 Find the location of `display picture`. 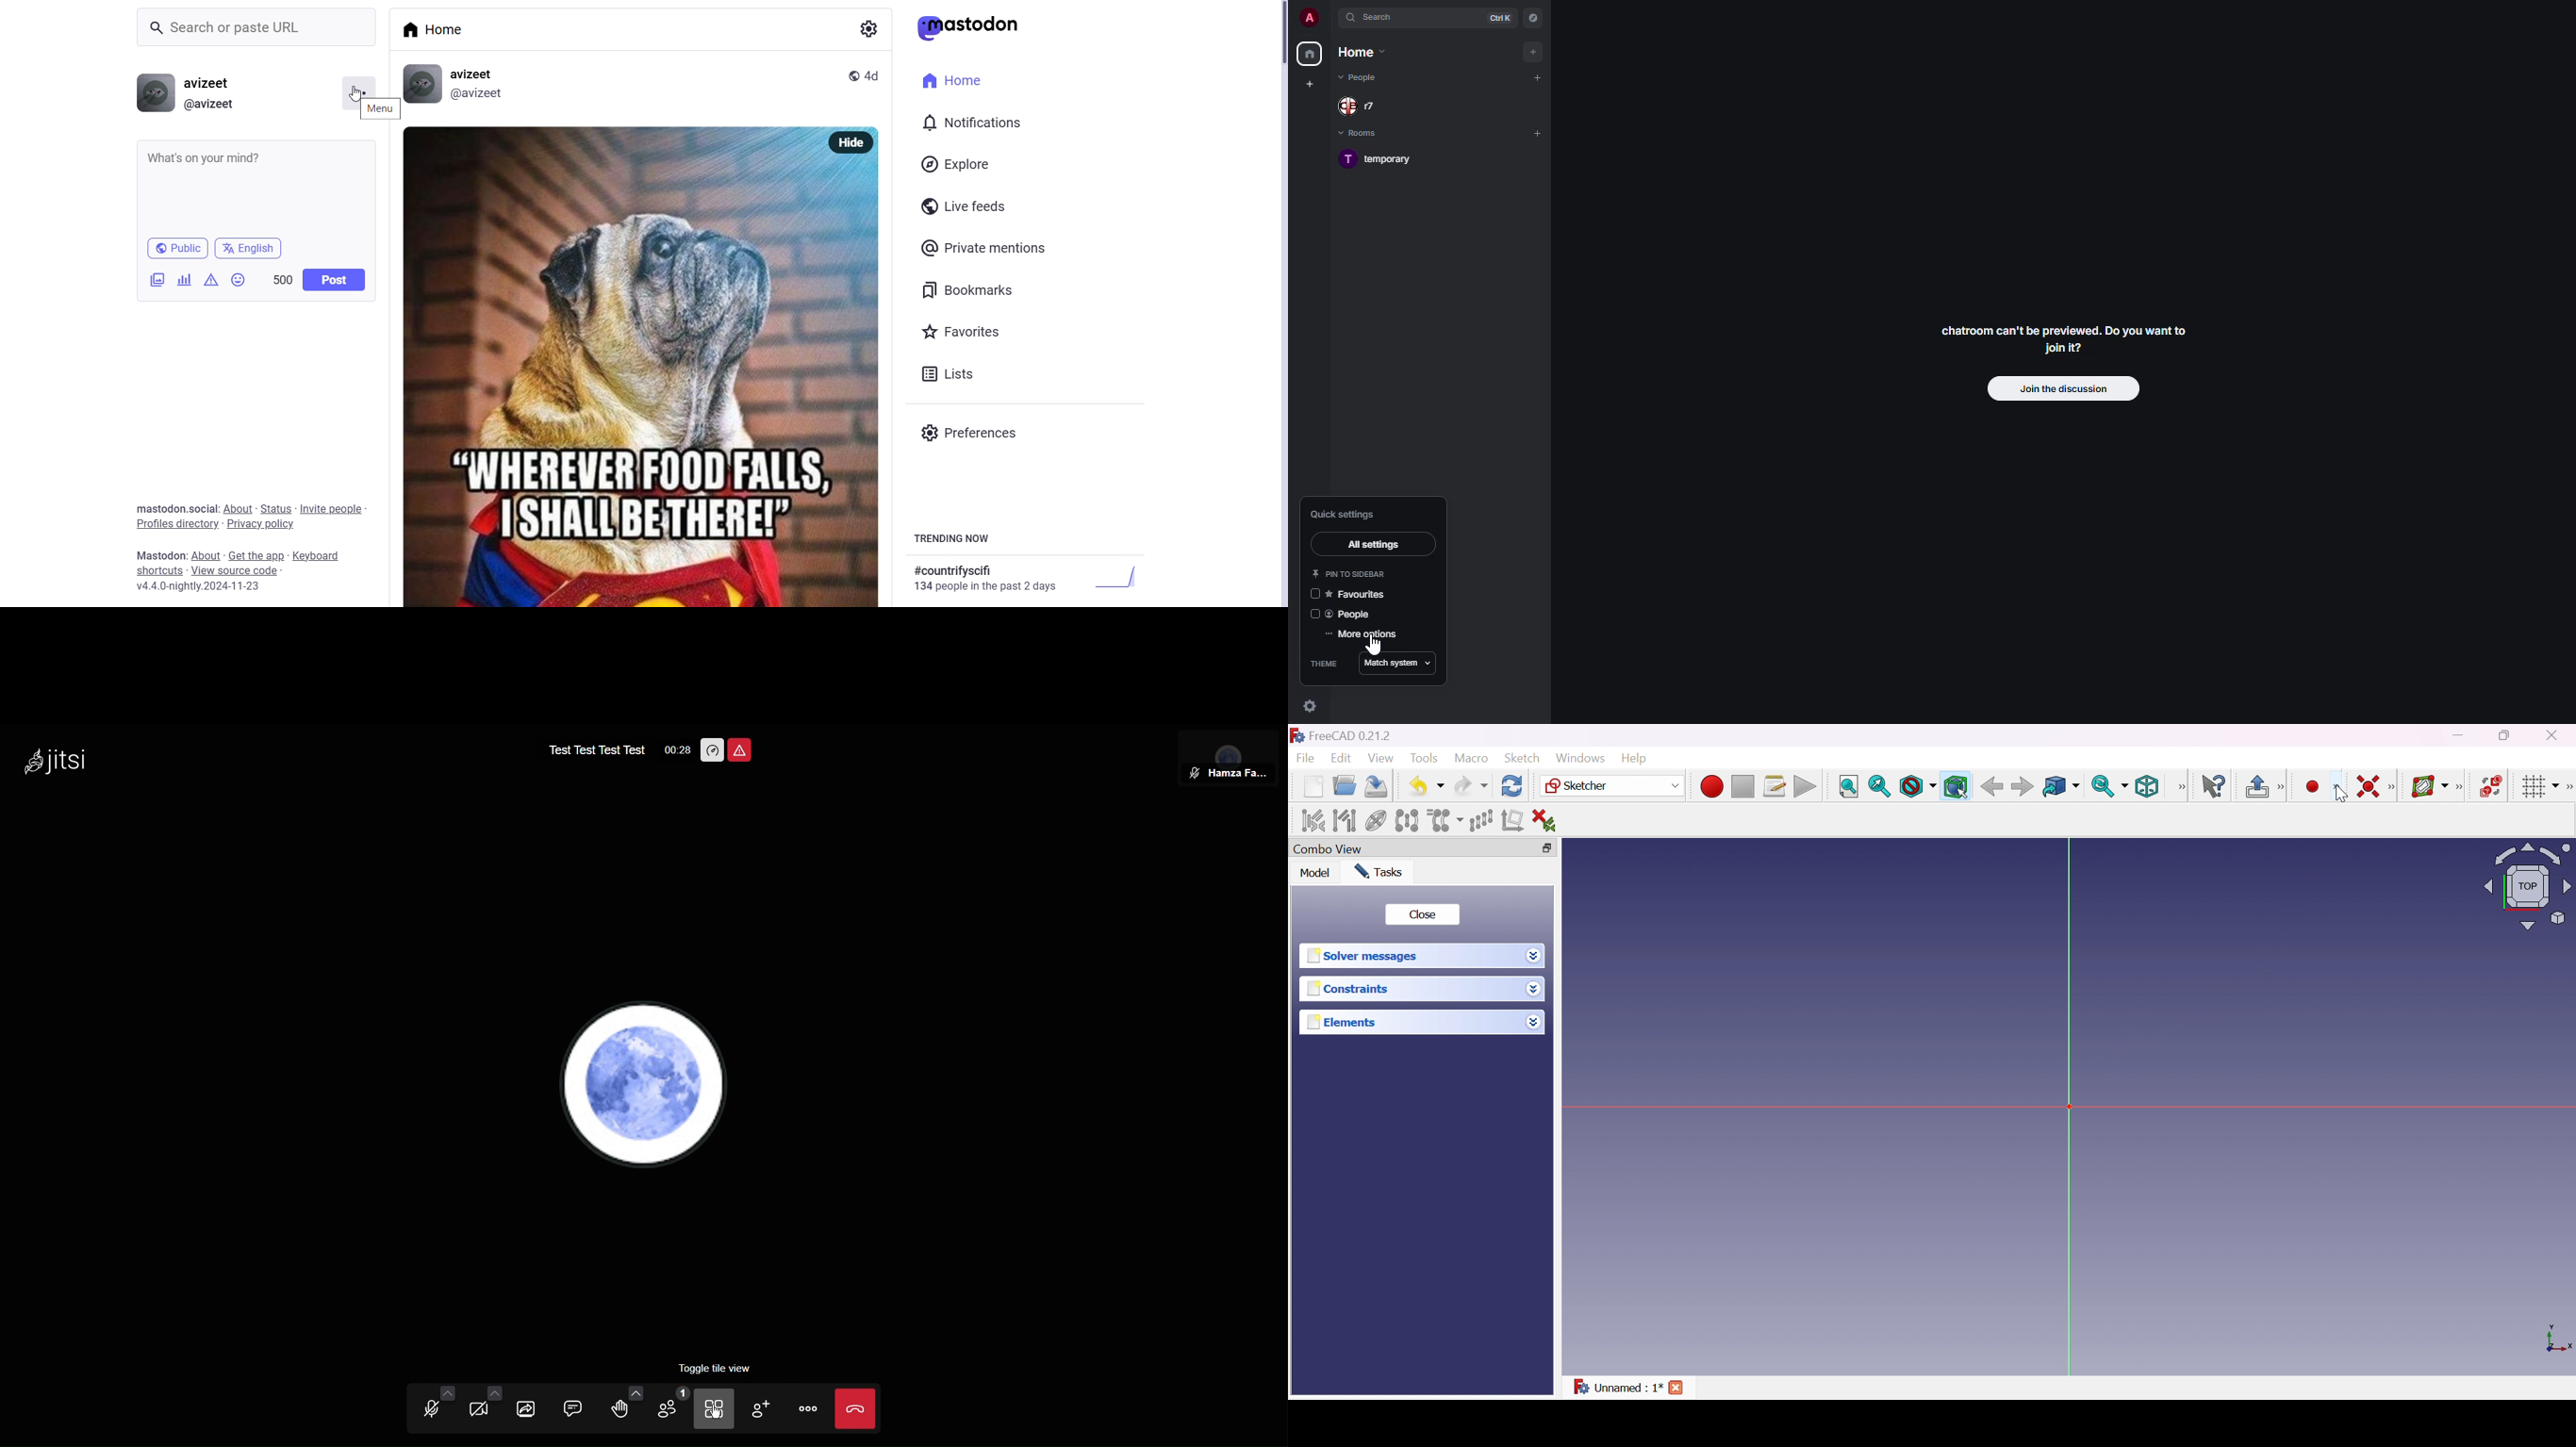

display picture is located at coordinates (423, 85).